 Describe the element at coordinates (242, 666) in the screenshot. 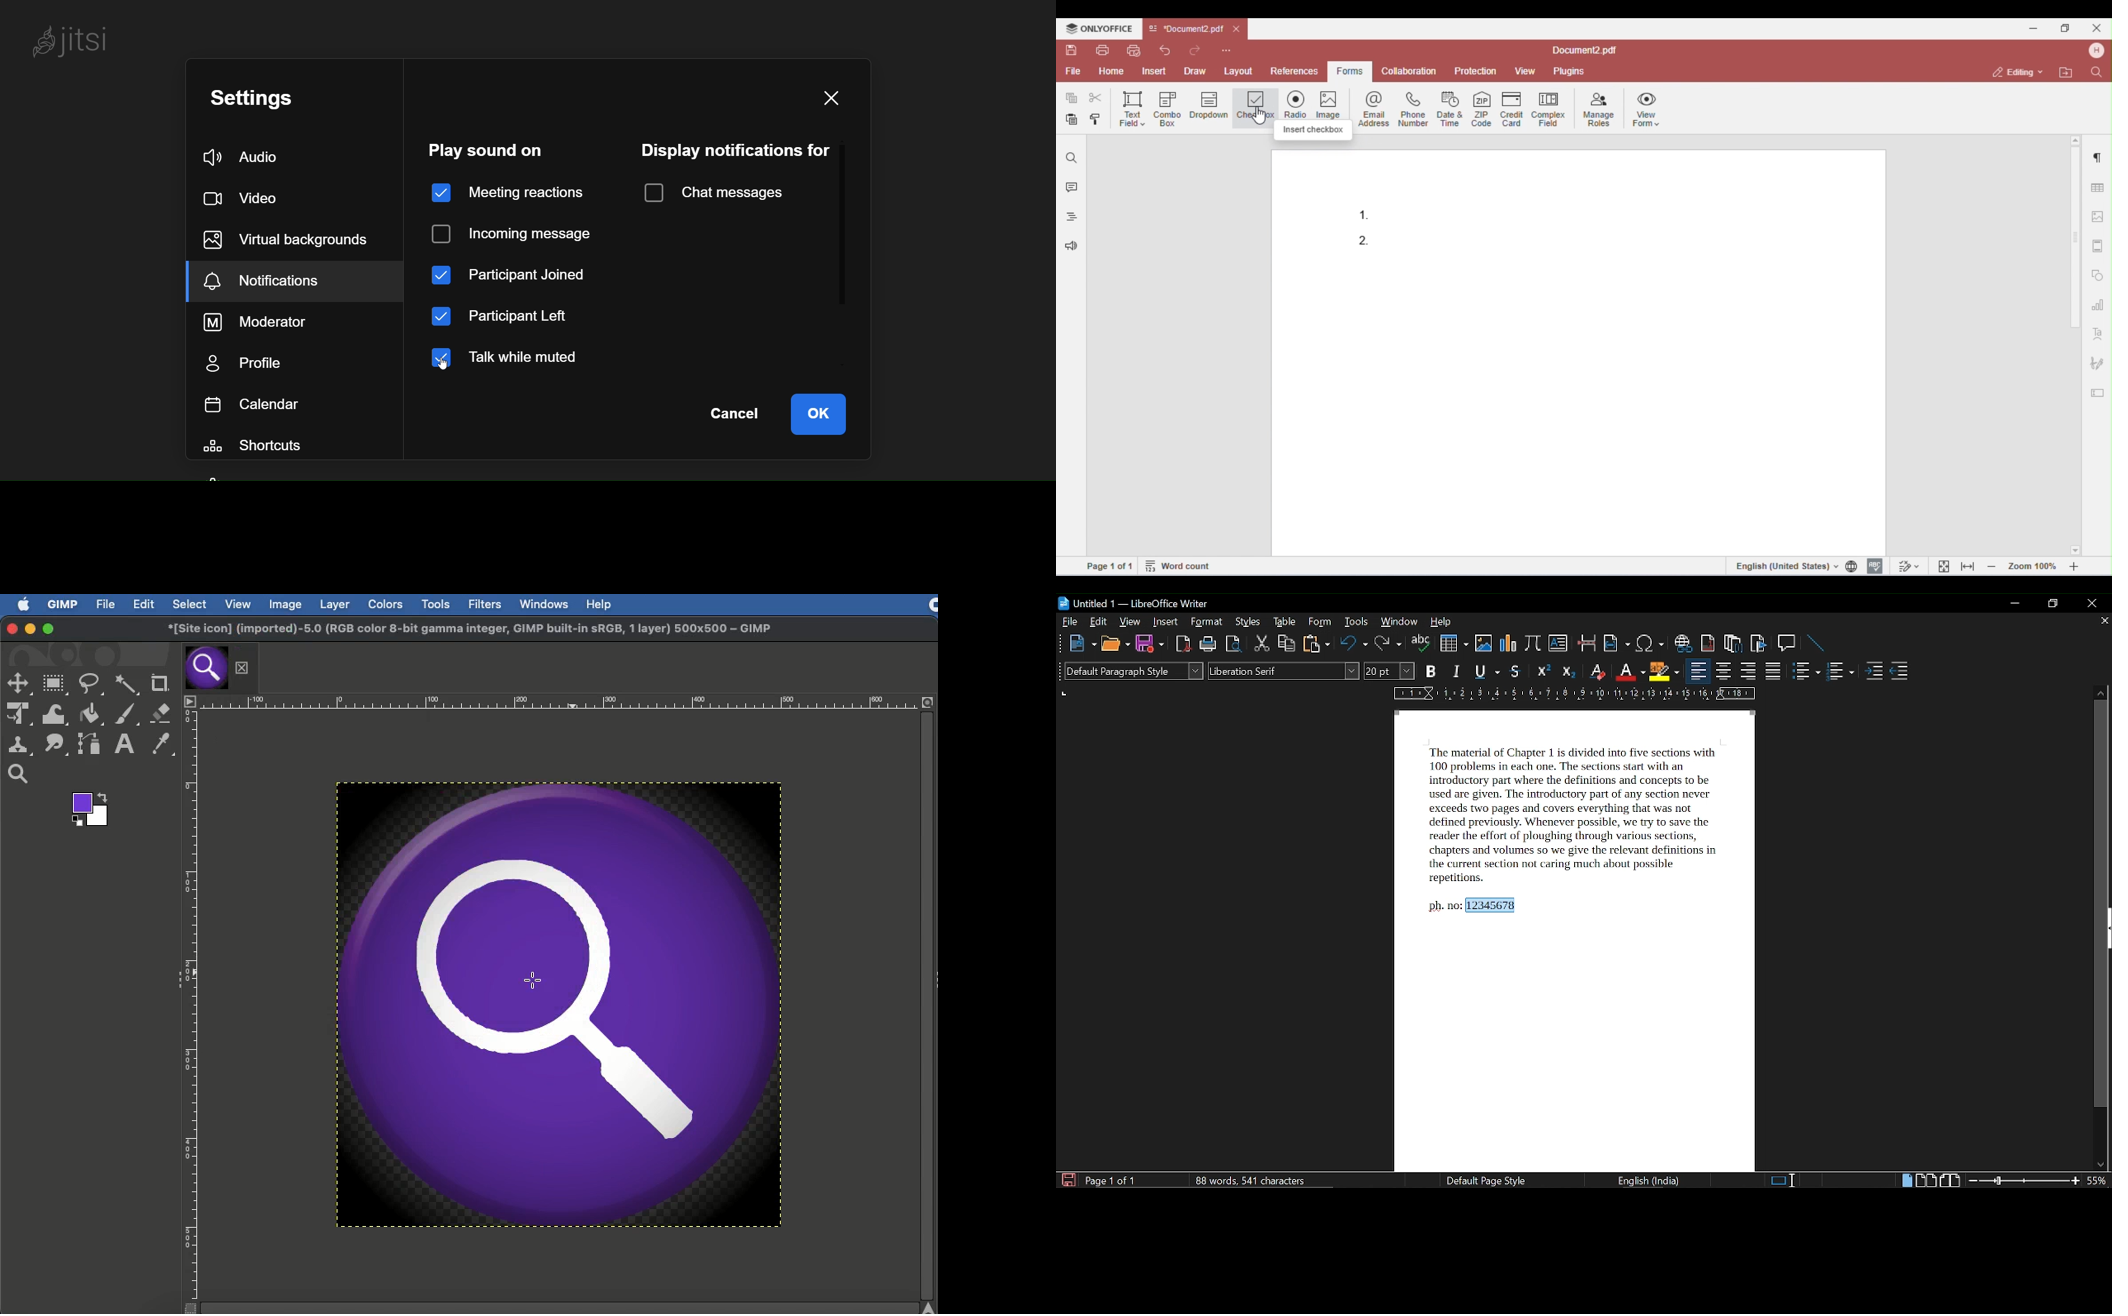

I see `Close` at that location.